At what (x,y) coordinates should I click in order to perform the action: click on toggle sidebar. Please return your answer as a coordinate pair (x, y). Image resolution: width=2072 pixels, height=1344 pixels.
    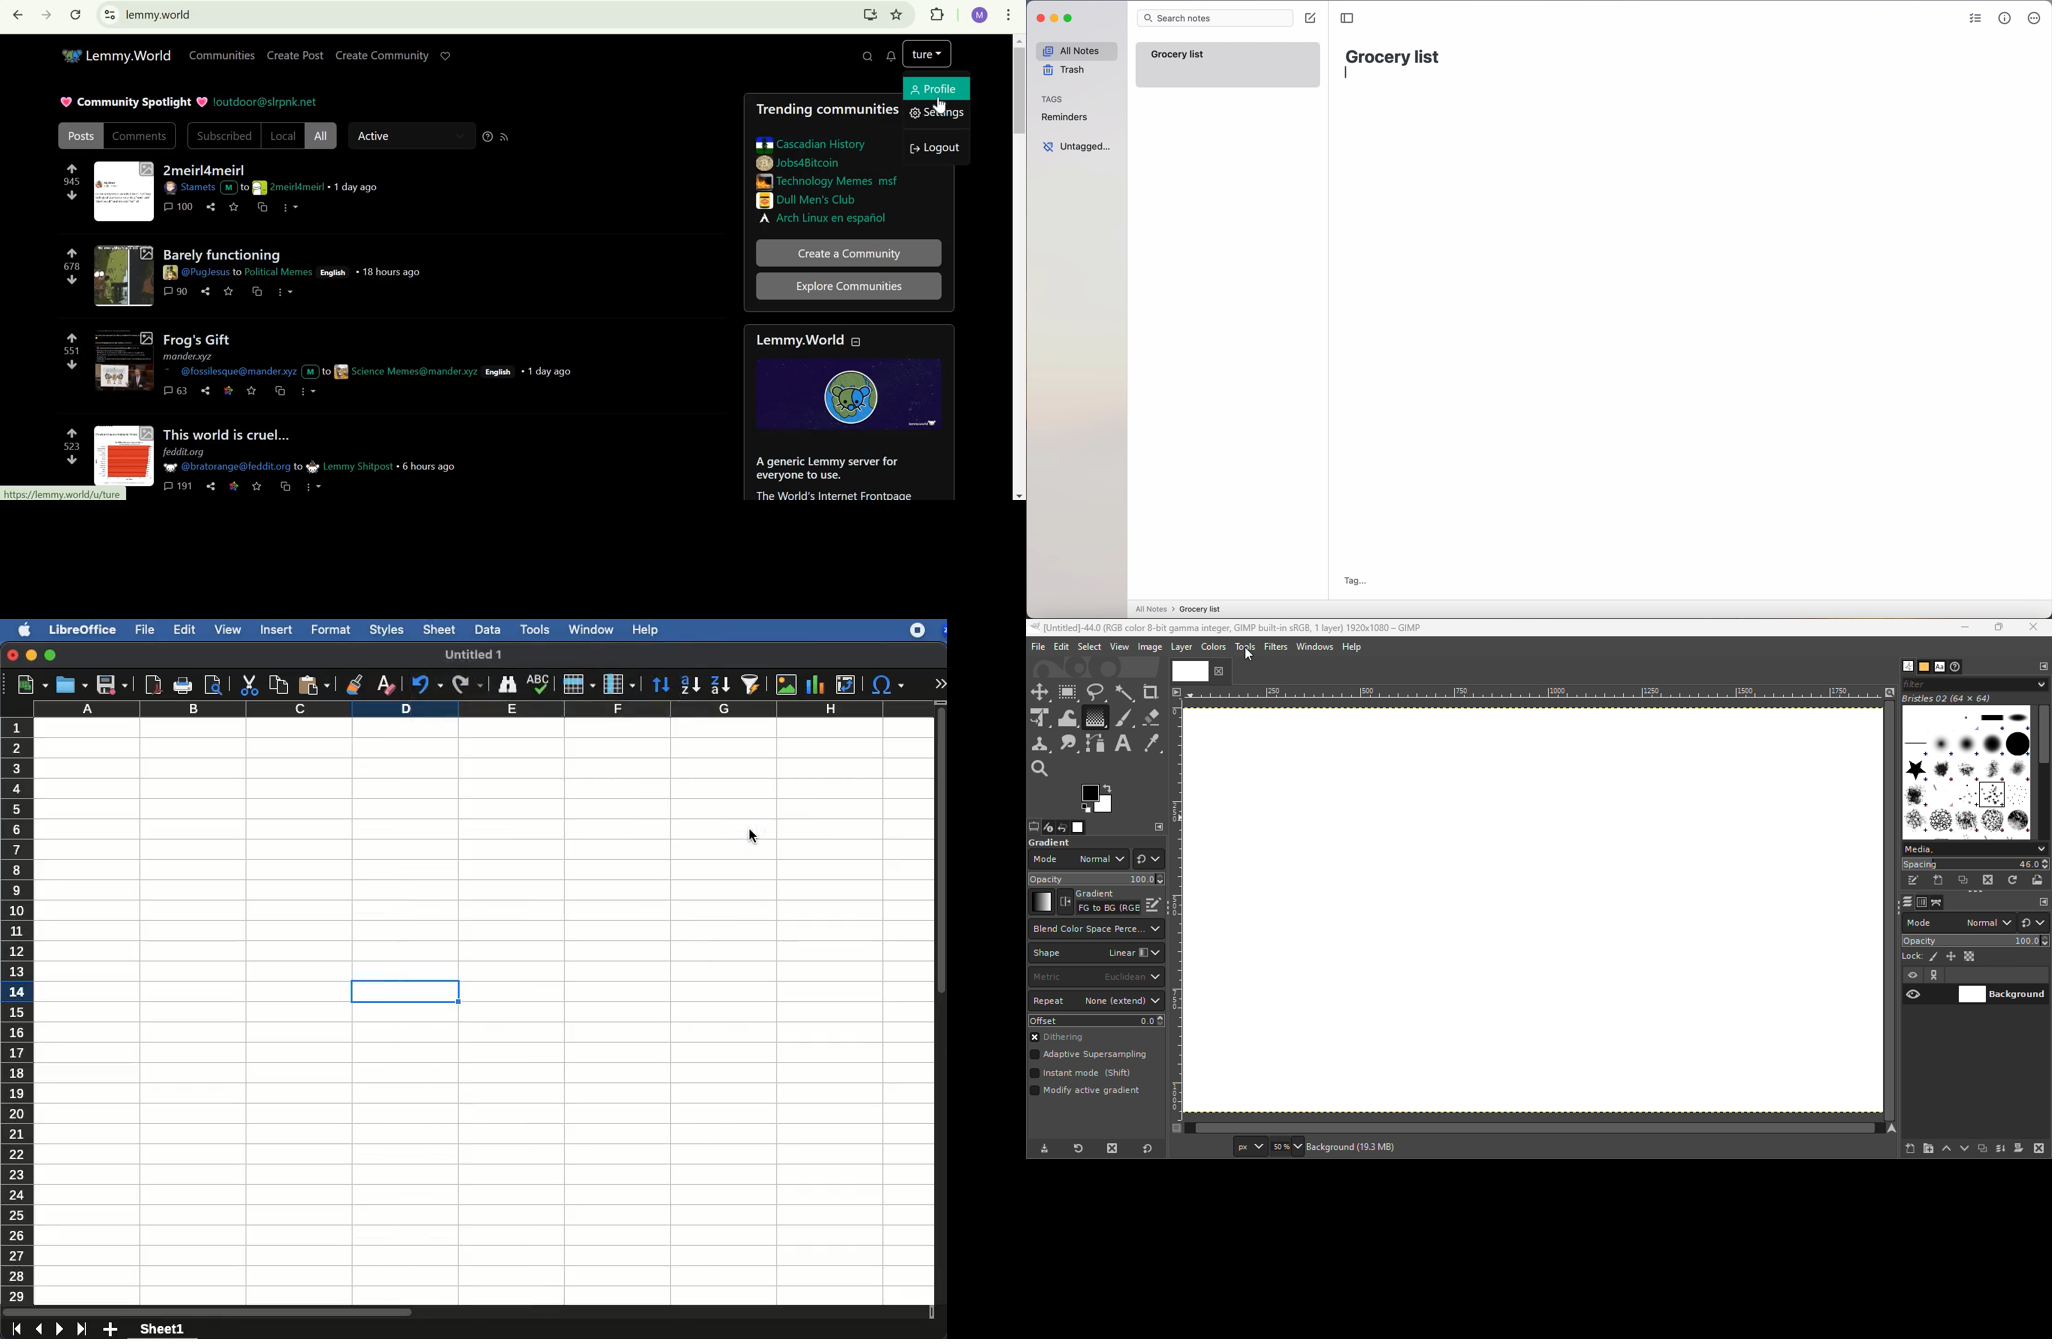
    Looking at the image, I should click on (1349, 18).